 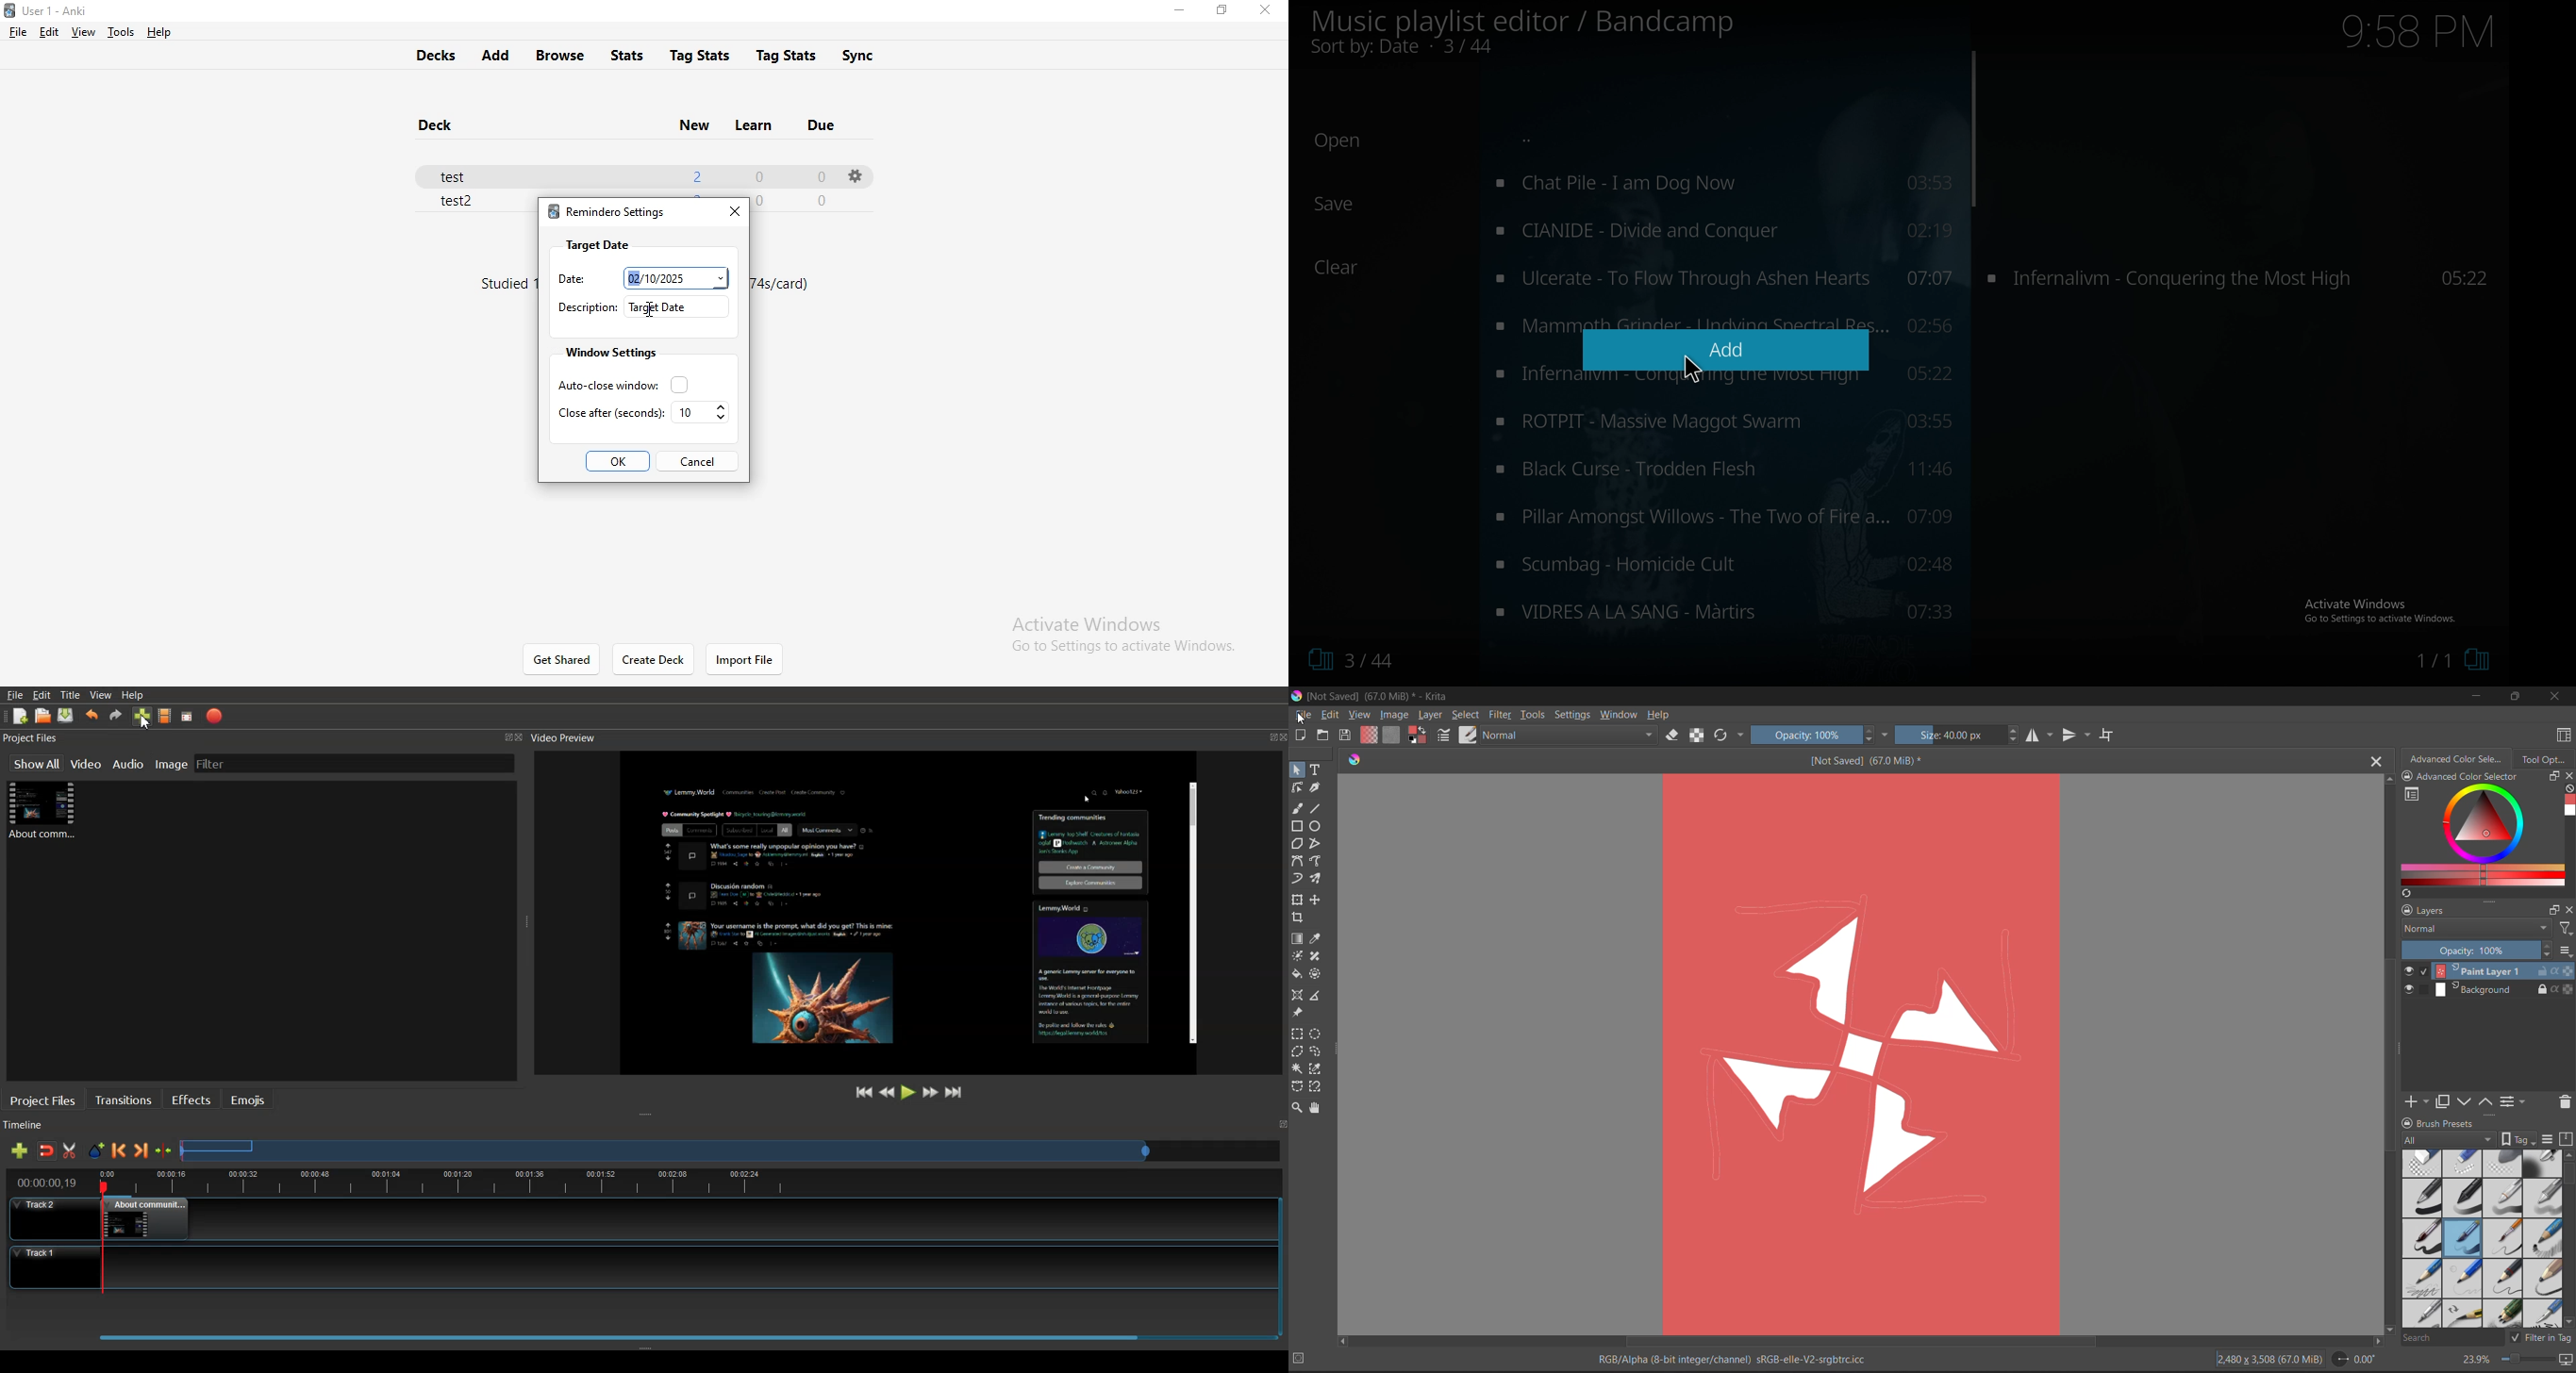 What do you see at coordinates (157, 32) in the screenshot?
I see `help` at bounding box center [157, 32].